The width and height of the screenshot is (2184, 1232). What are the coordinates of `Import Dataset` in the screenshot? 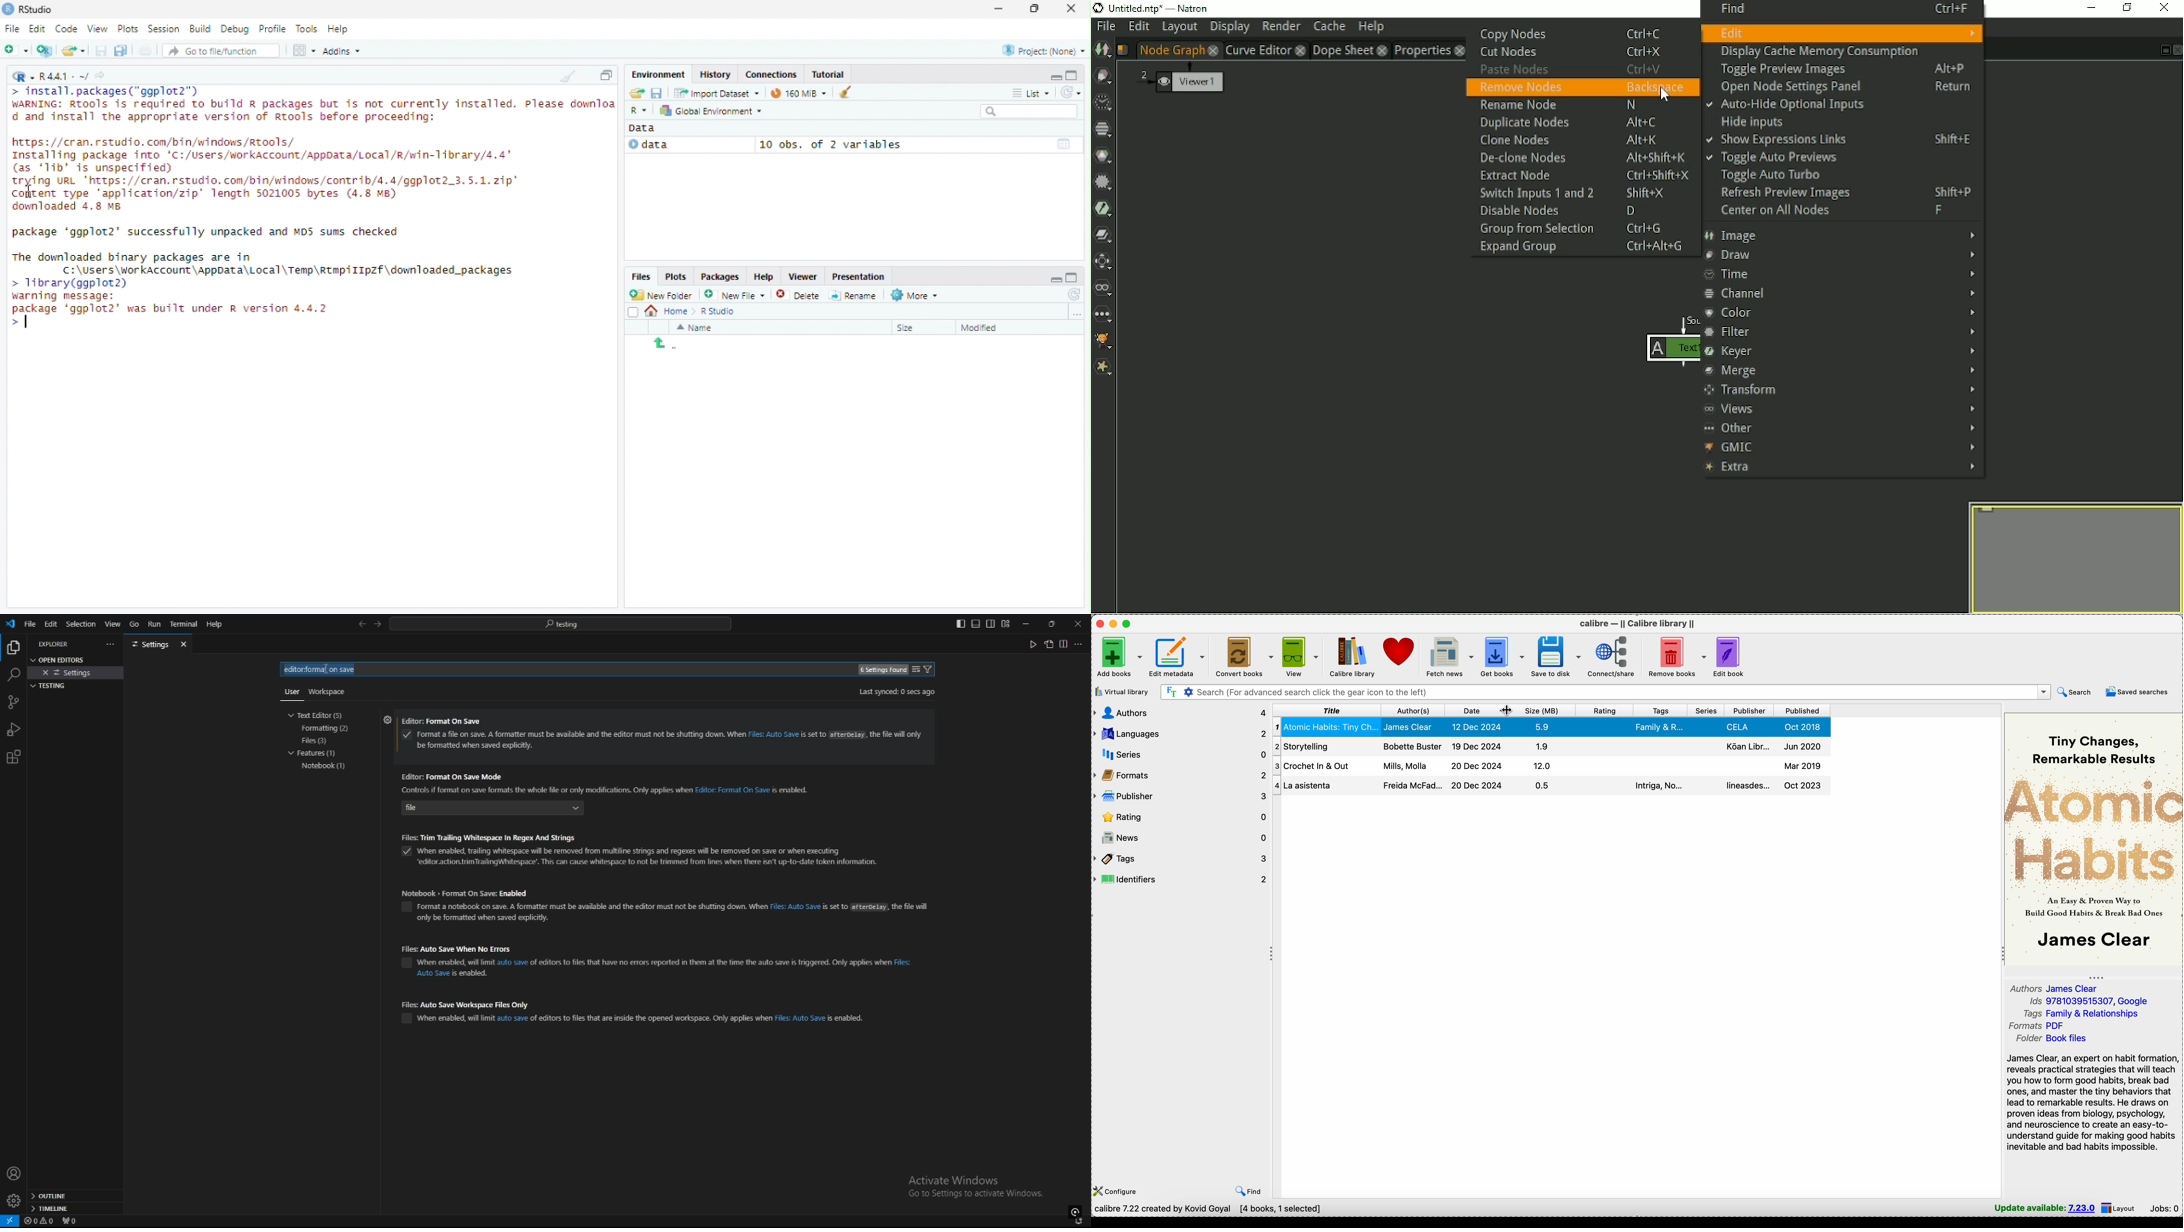 It's located at (716, 94).